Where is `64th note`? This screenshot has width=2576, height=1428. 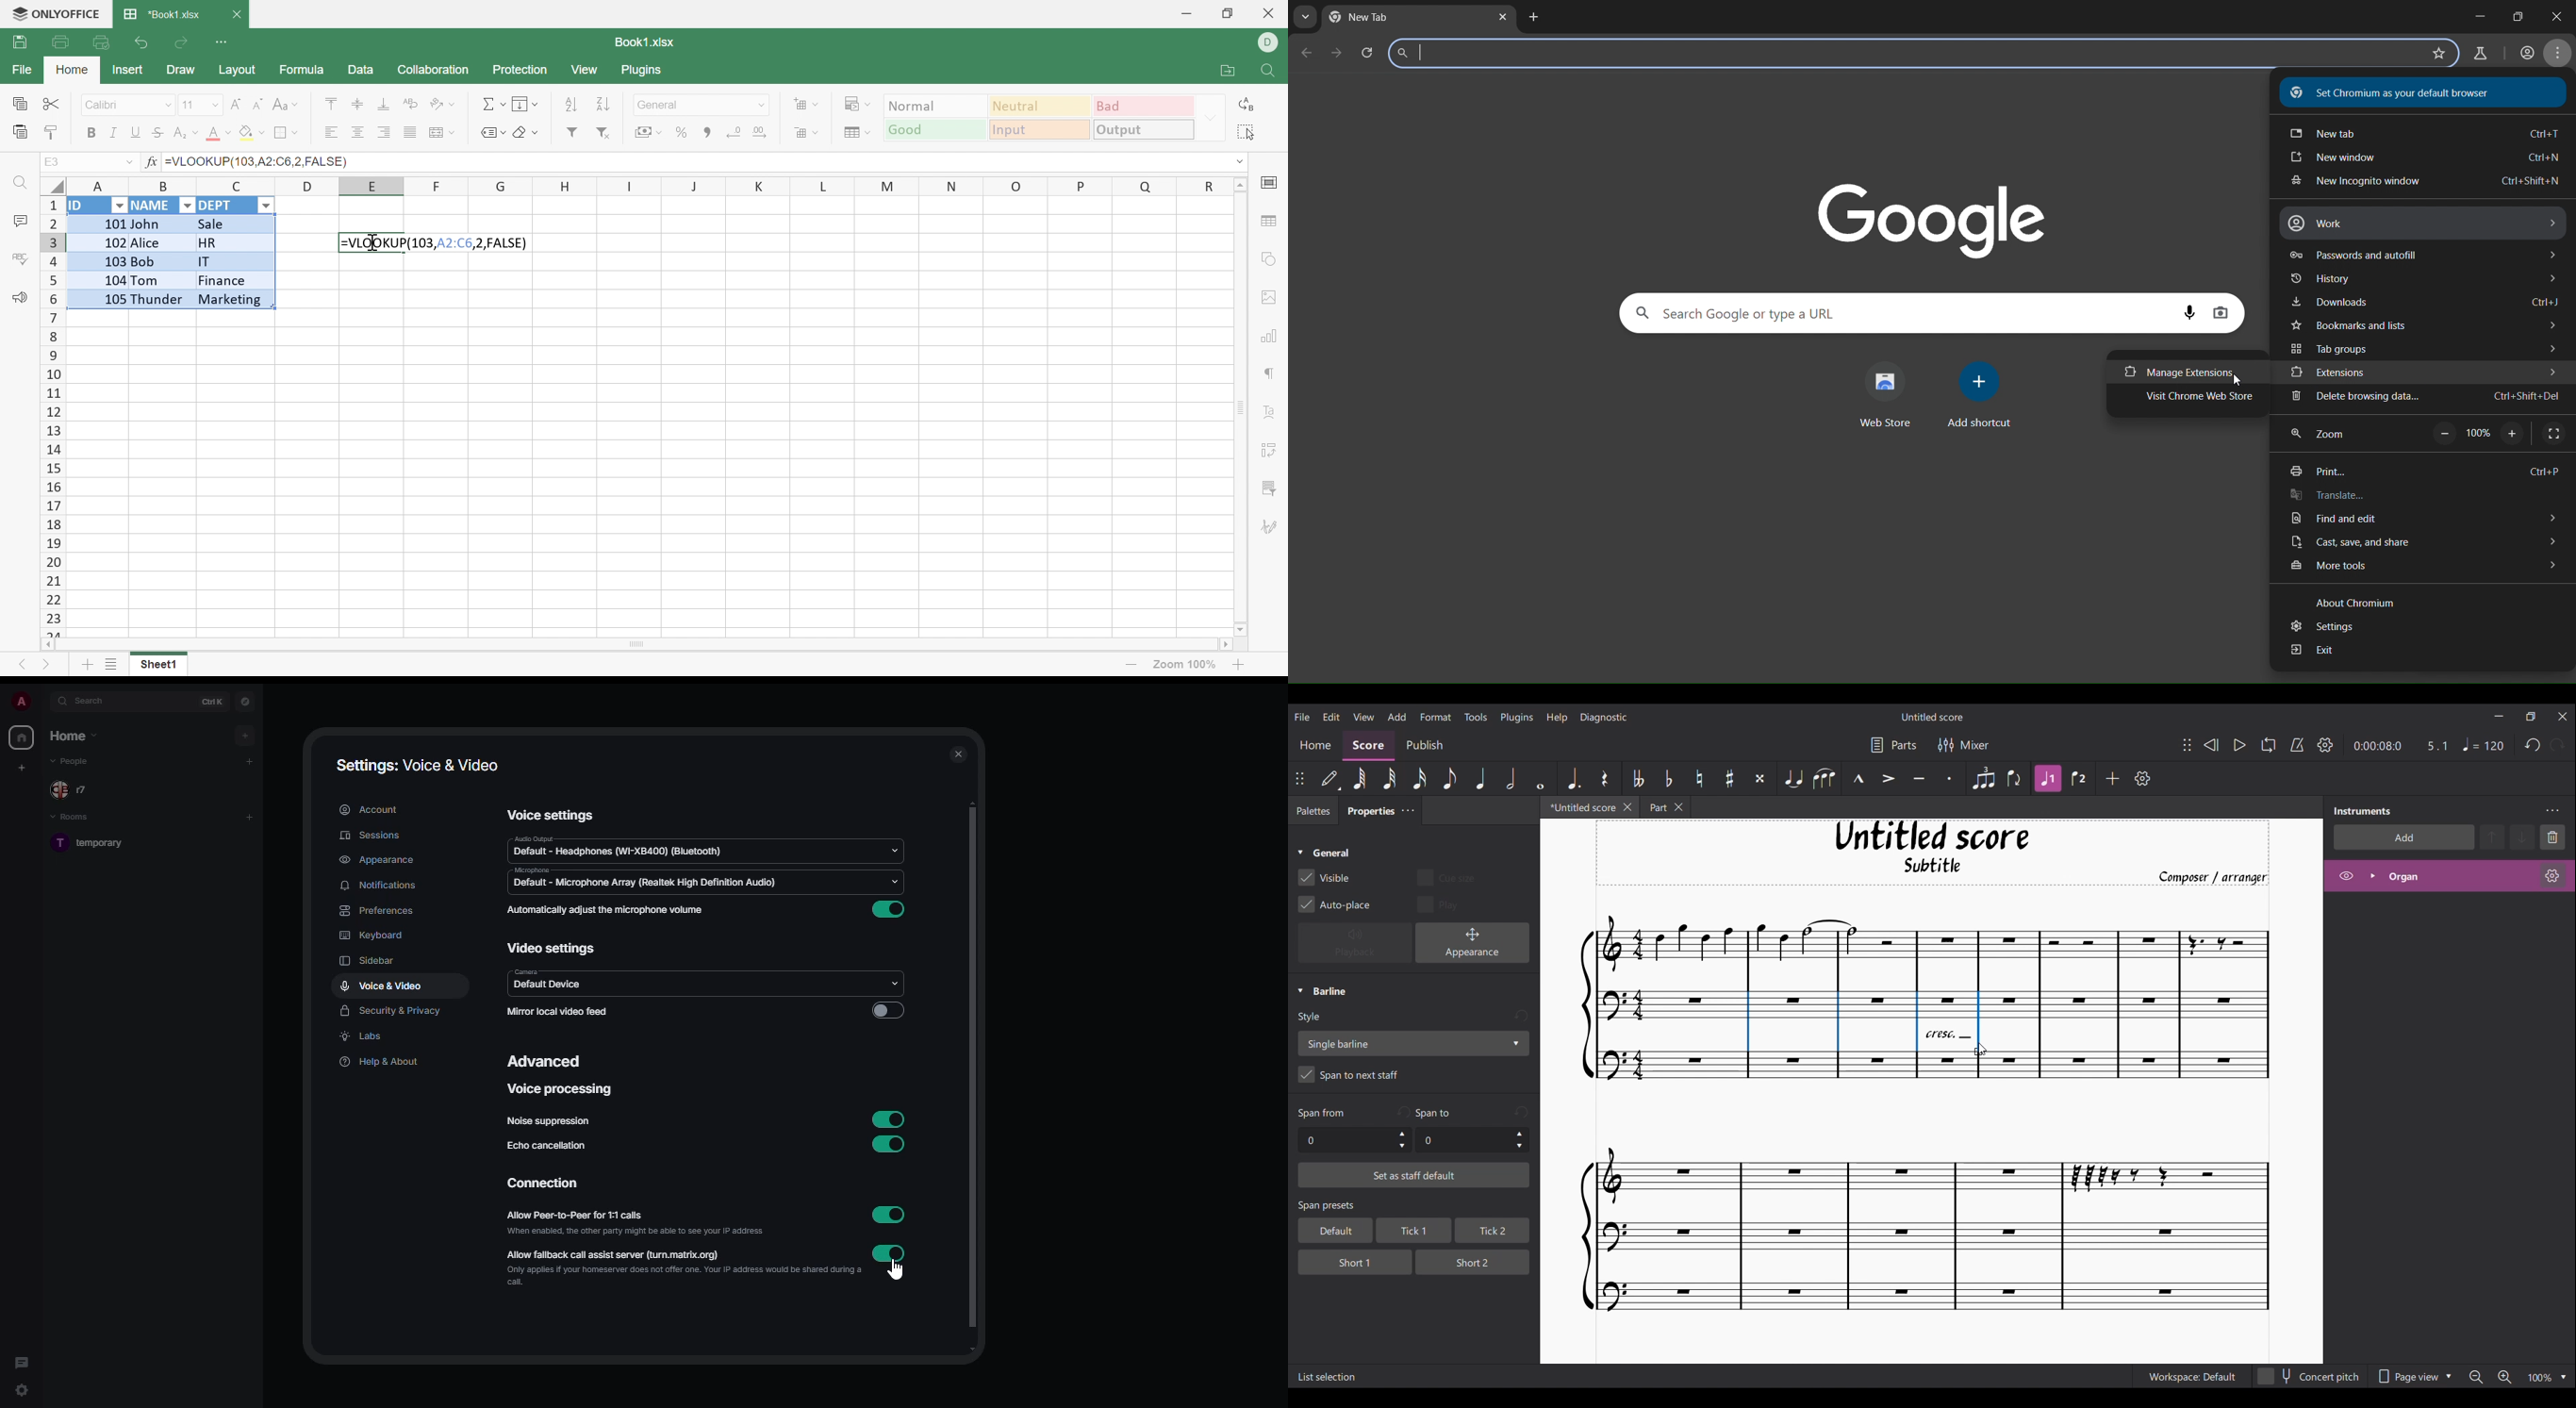 64th note is located at coordinates (1359, 780).